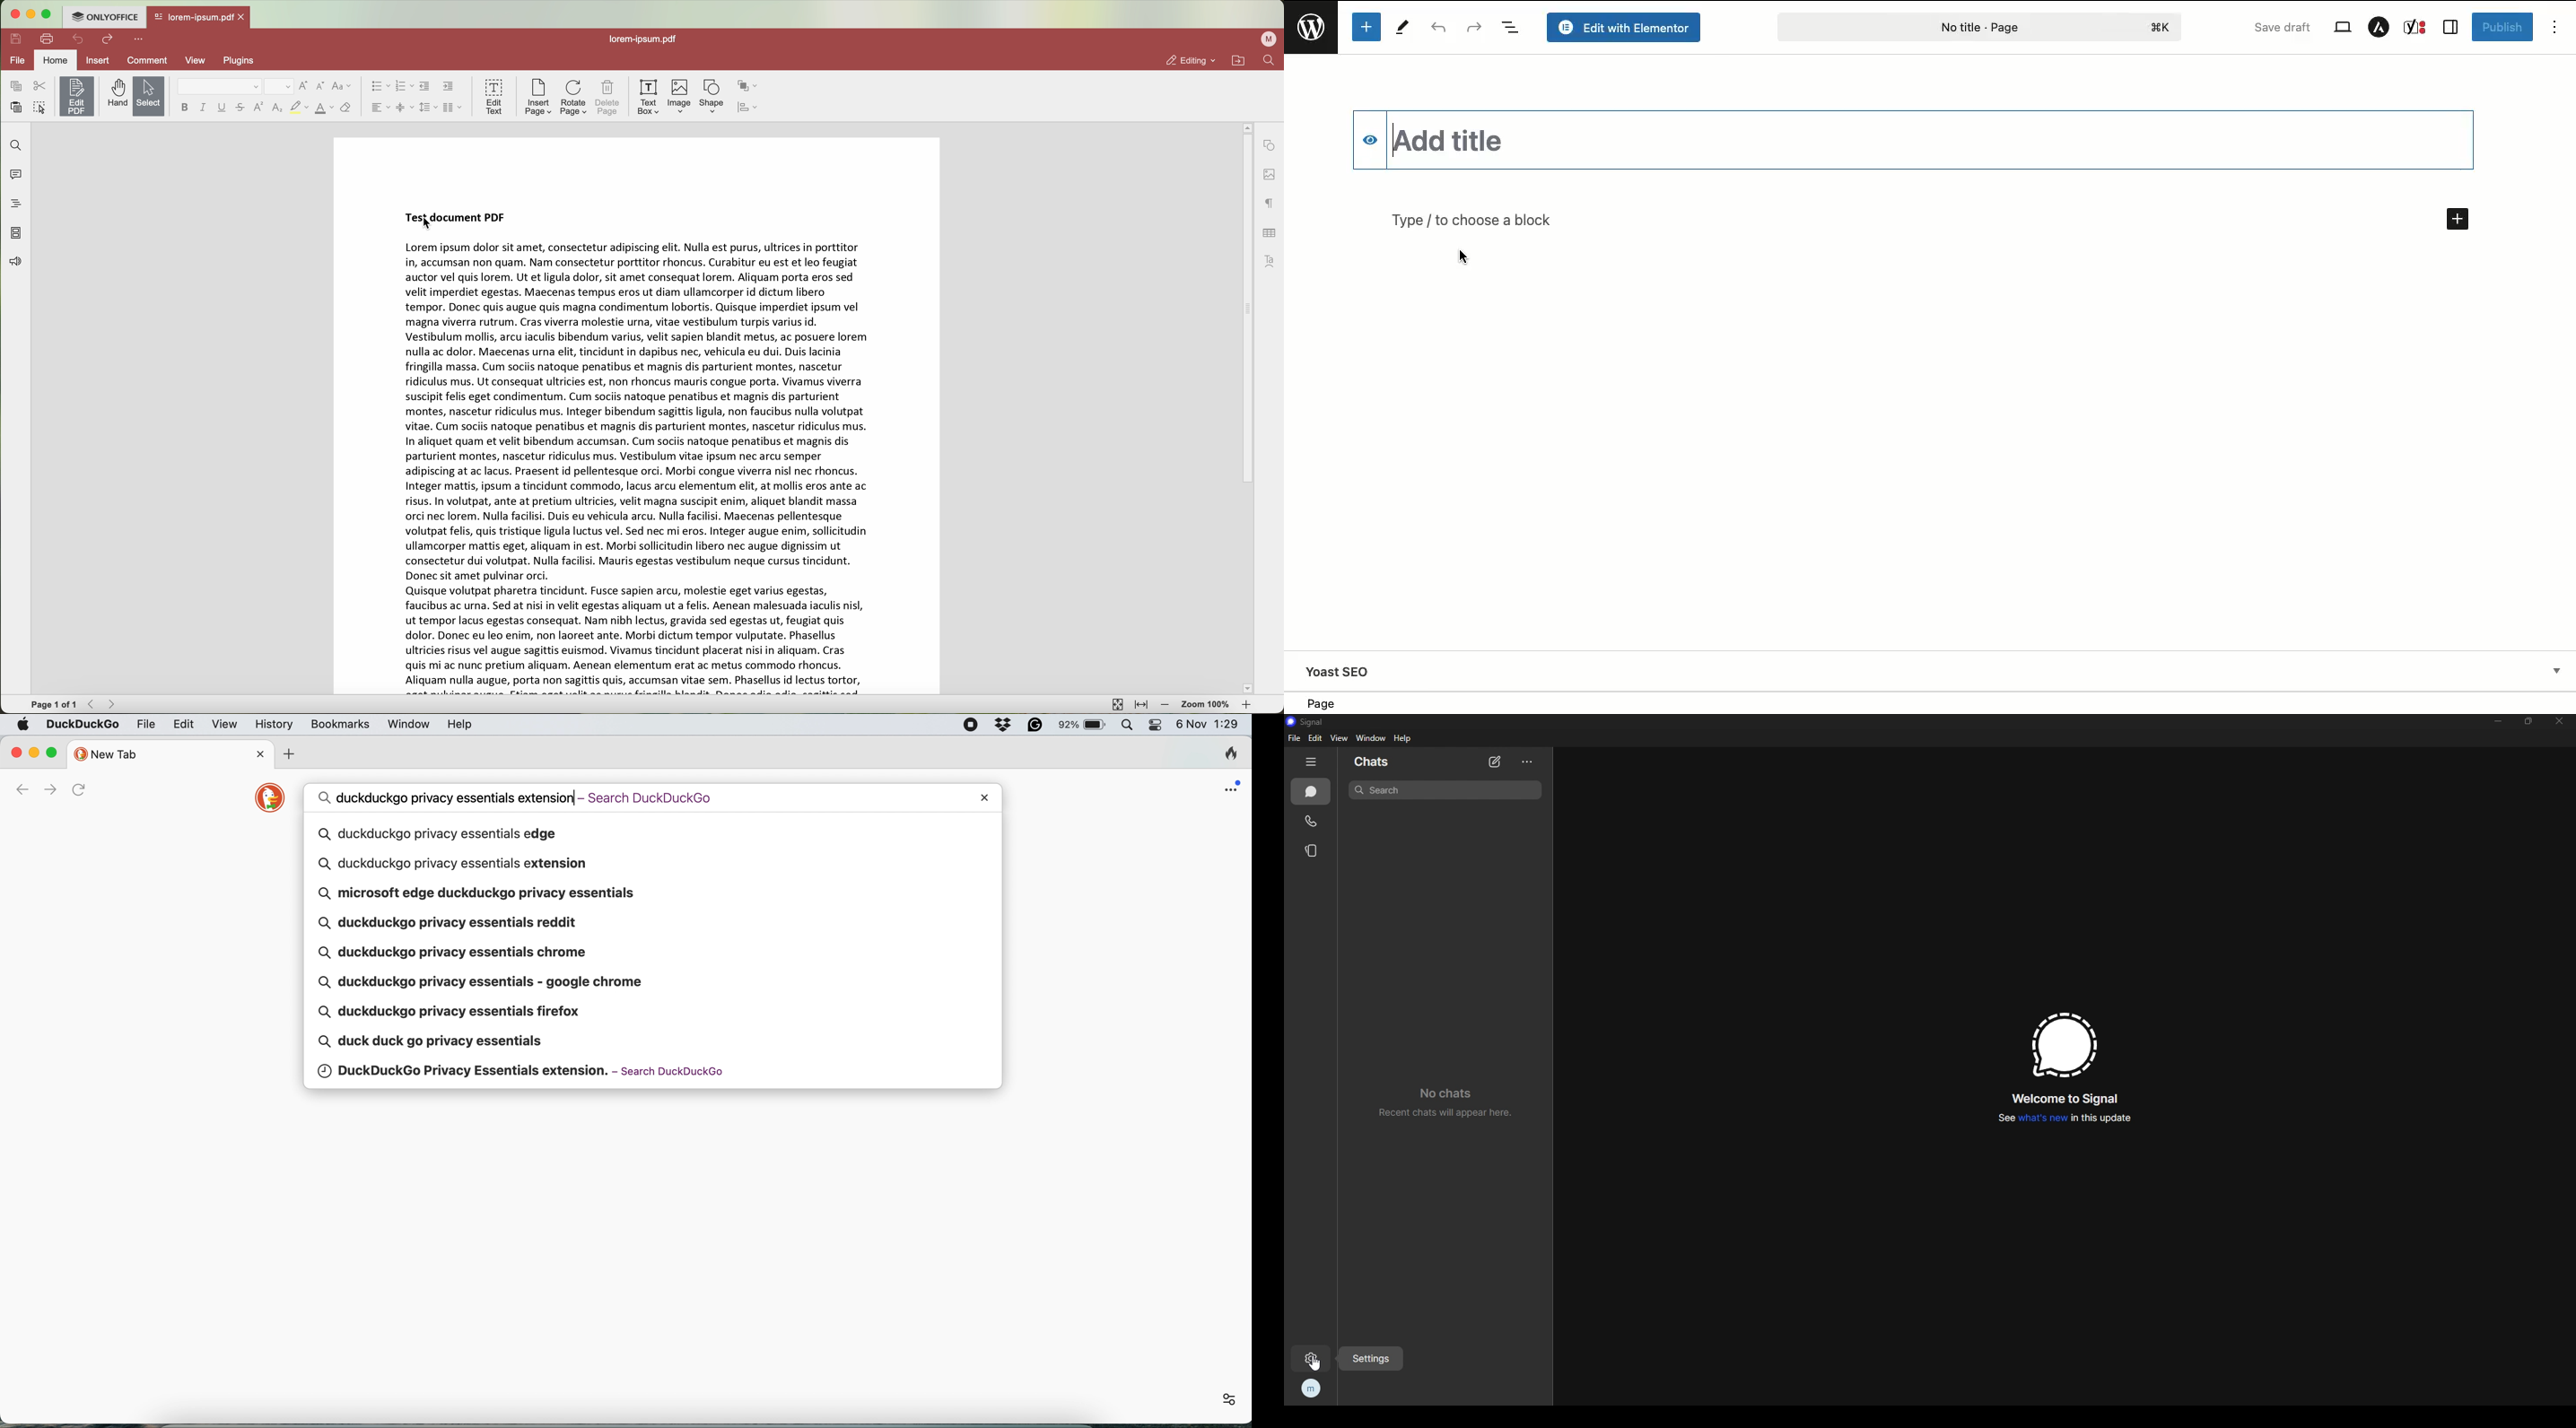 Image resolution: width=2576 pixels, height=1428 pixels. I want to click on image settings, so click(1270, 175).